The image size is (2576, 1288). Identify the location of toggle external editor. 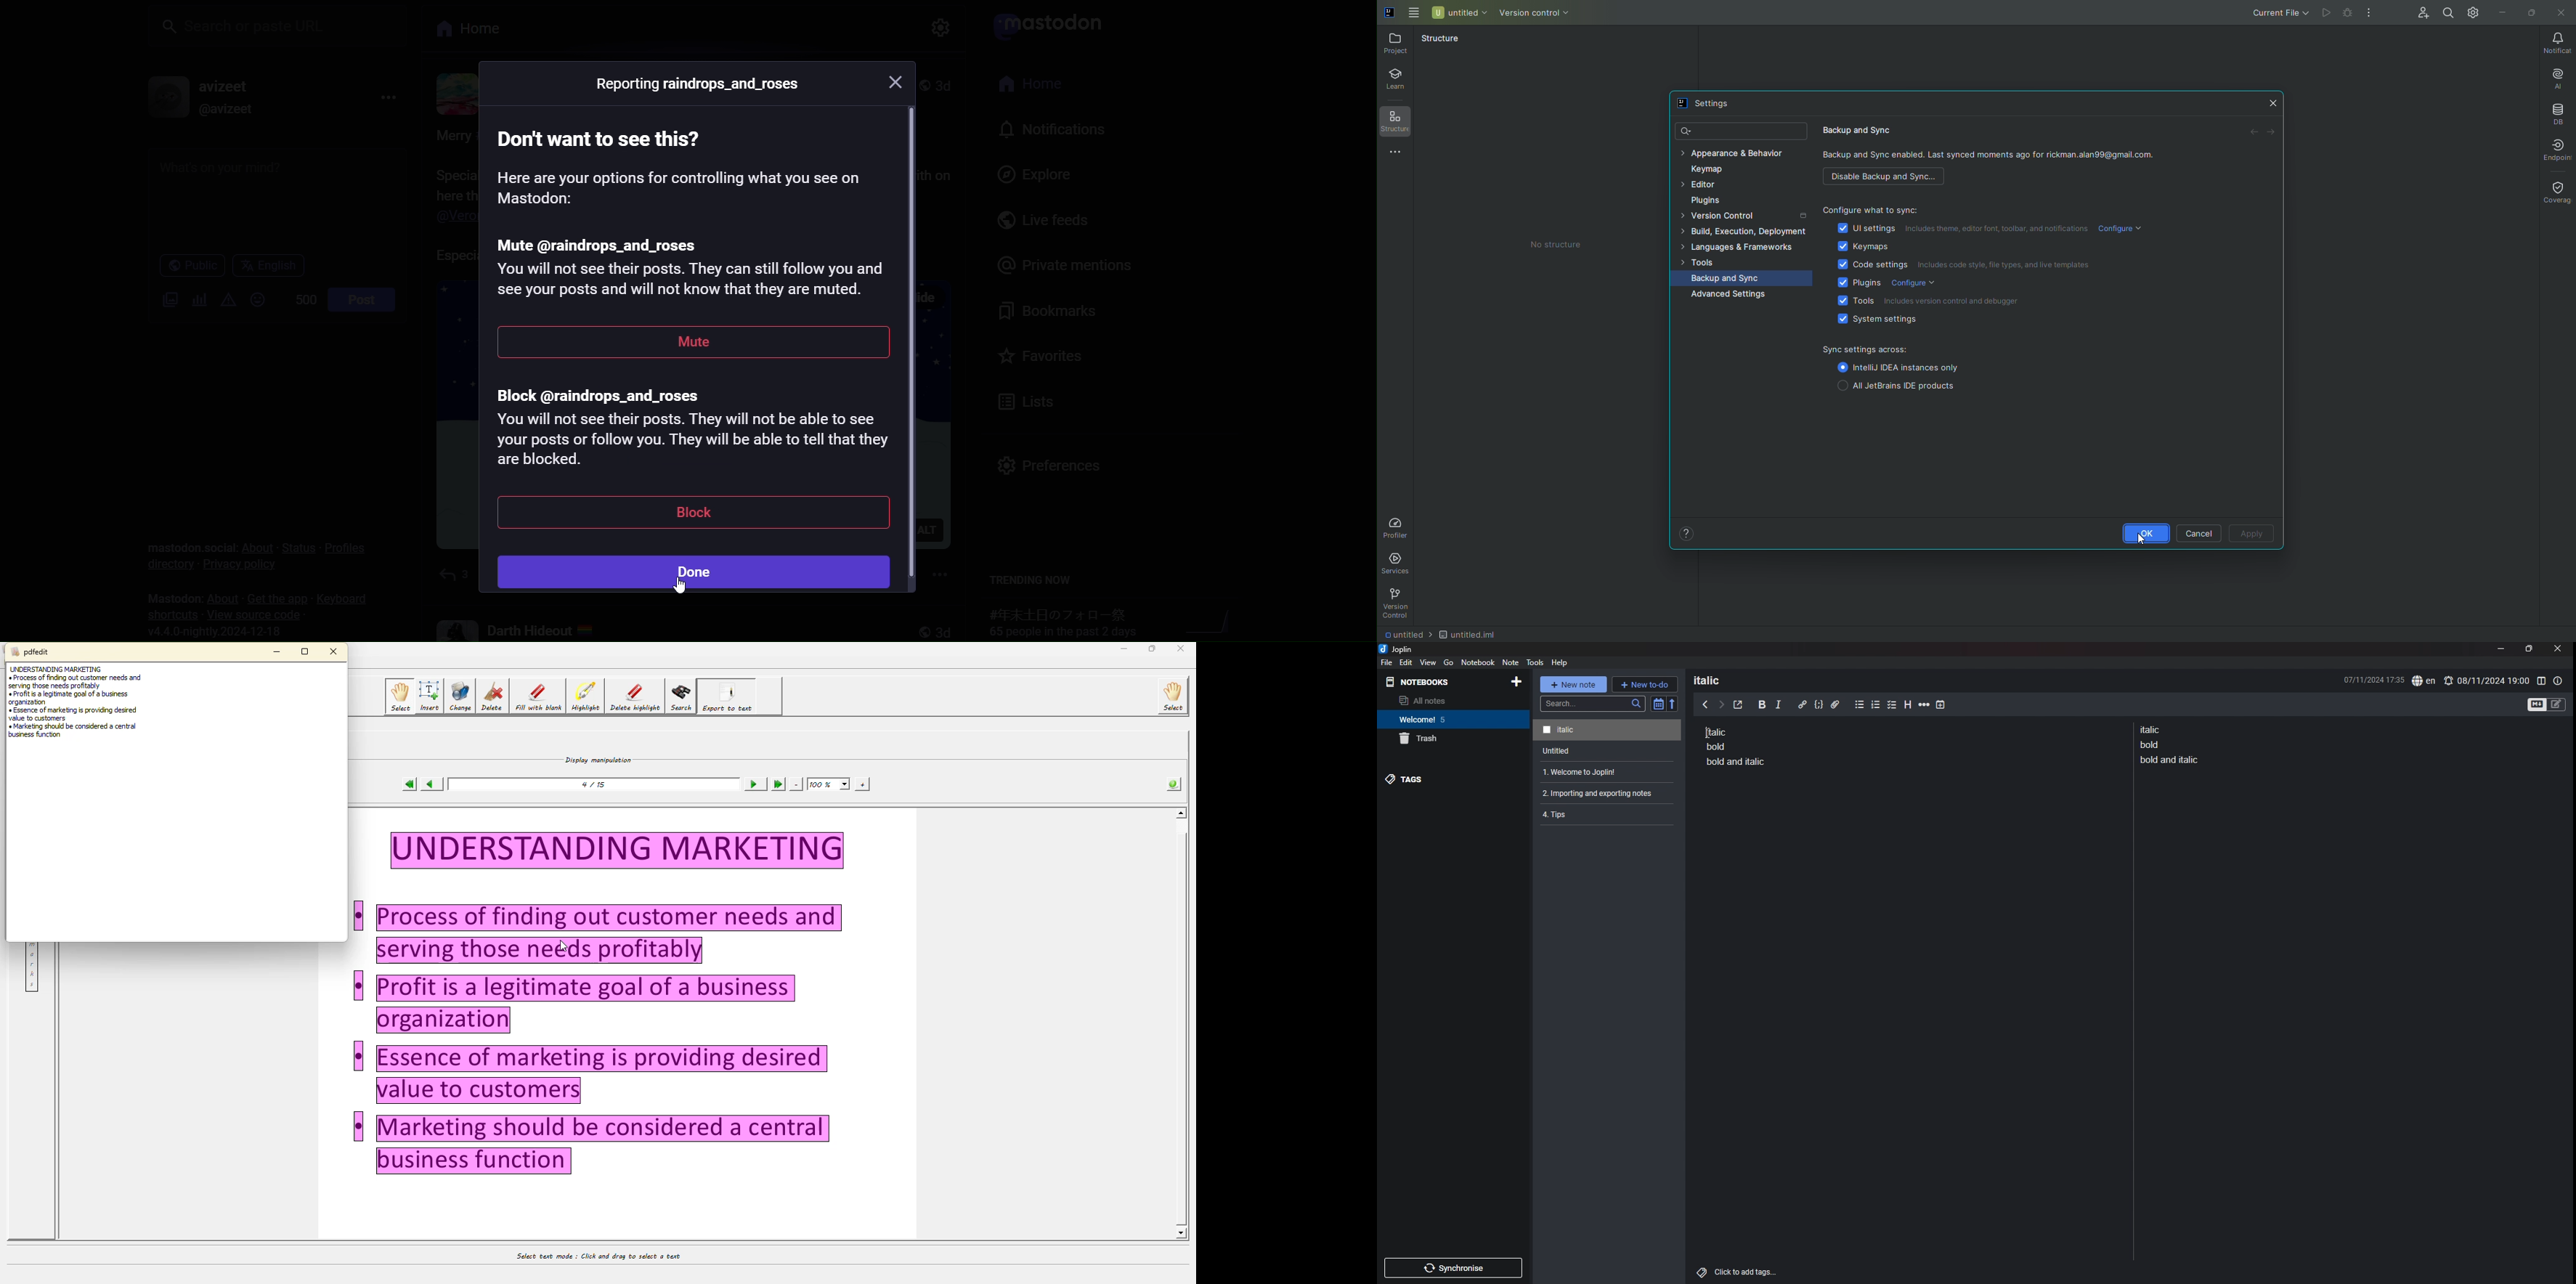
(1738, 705).